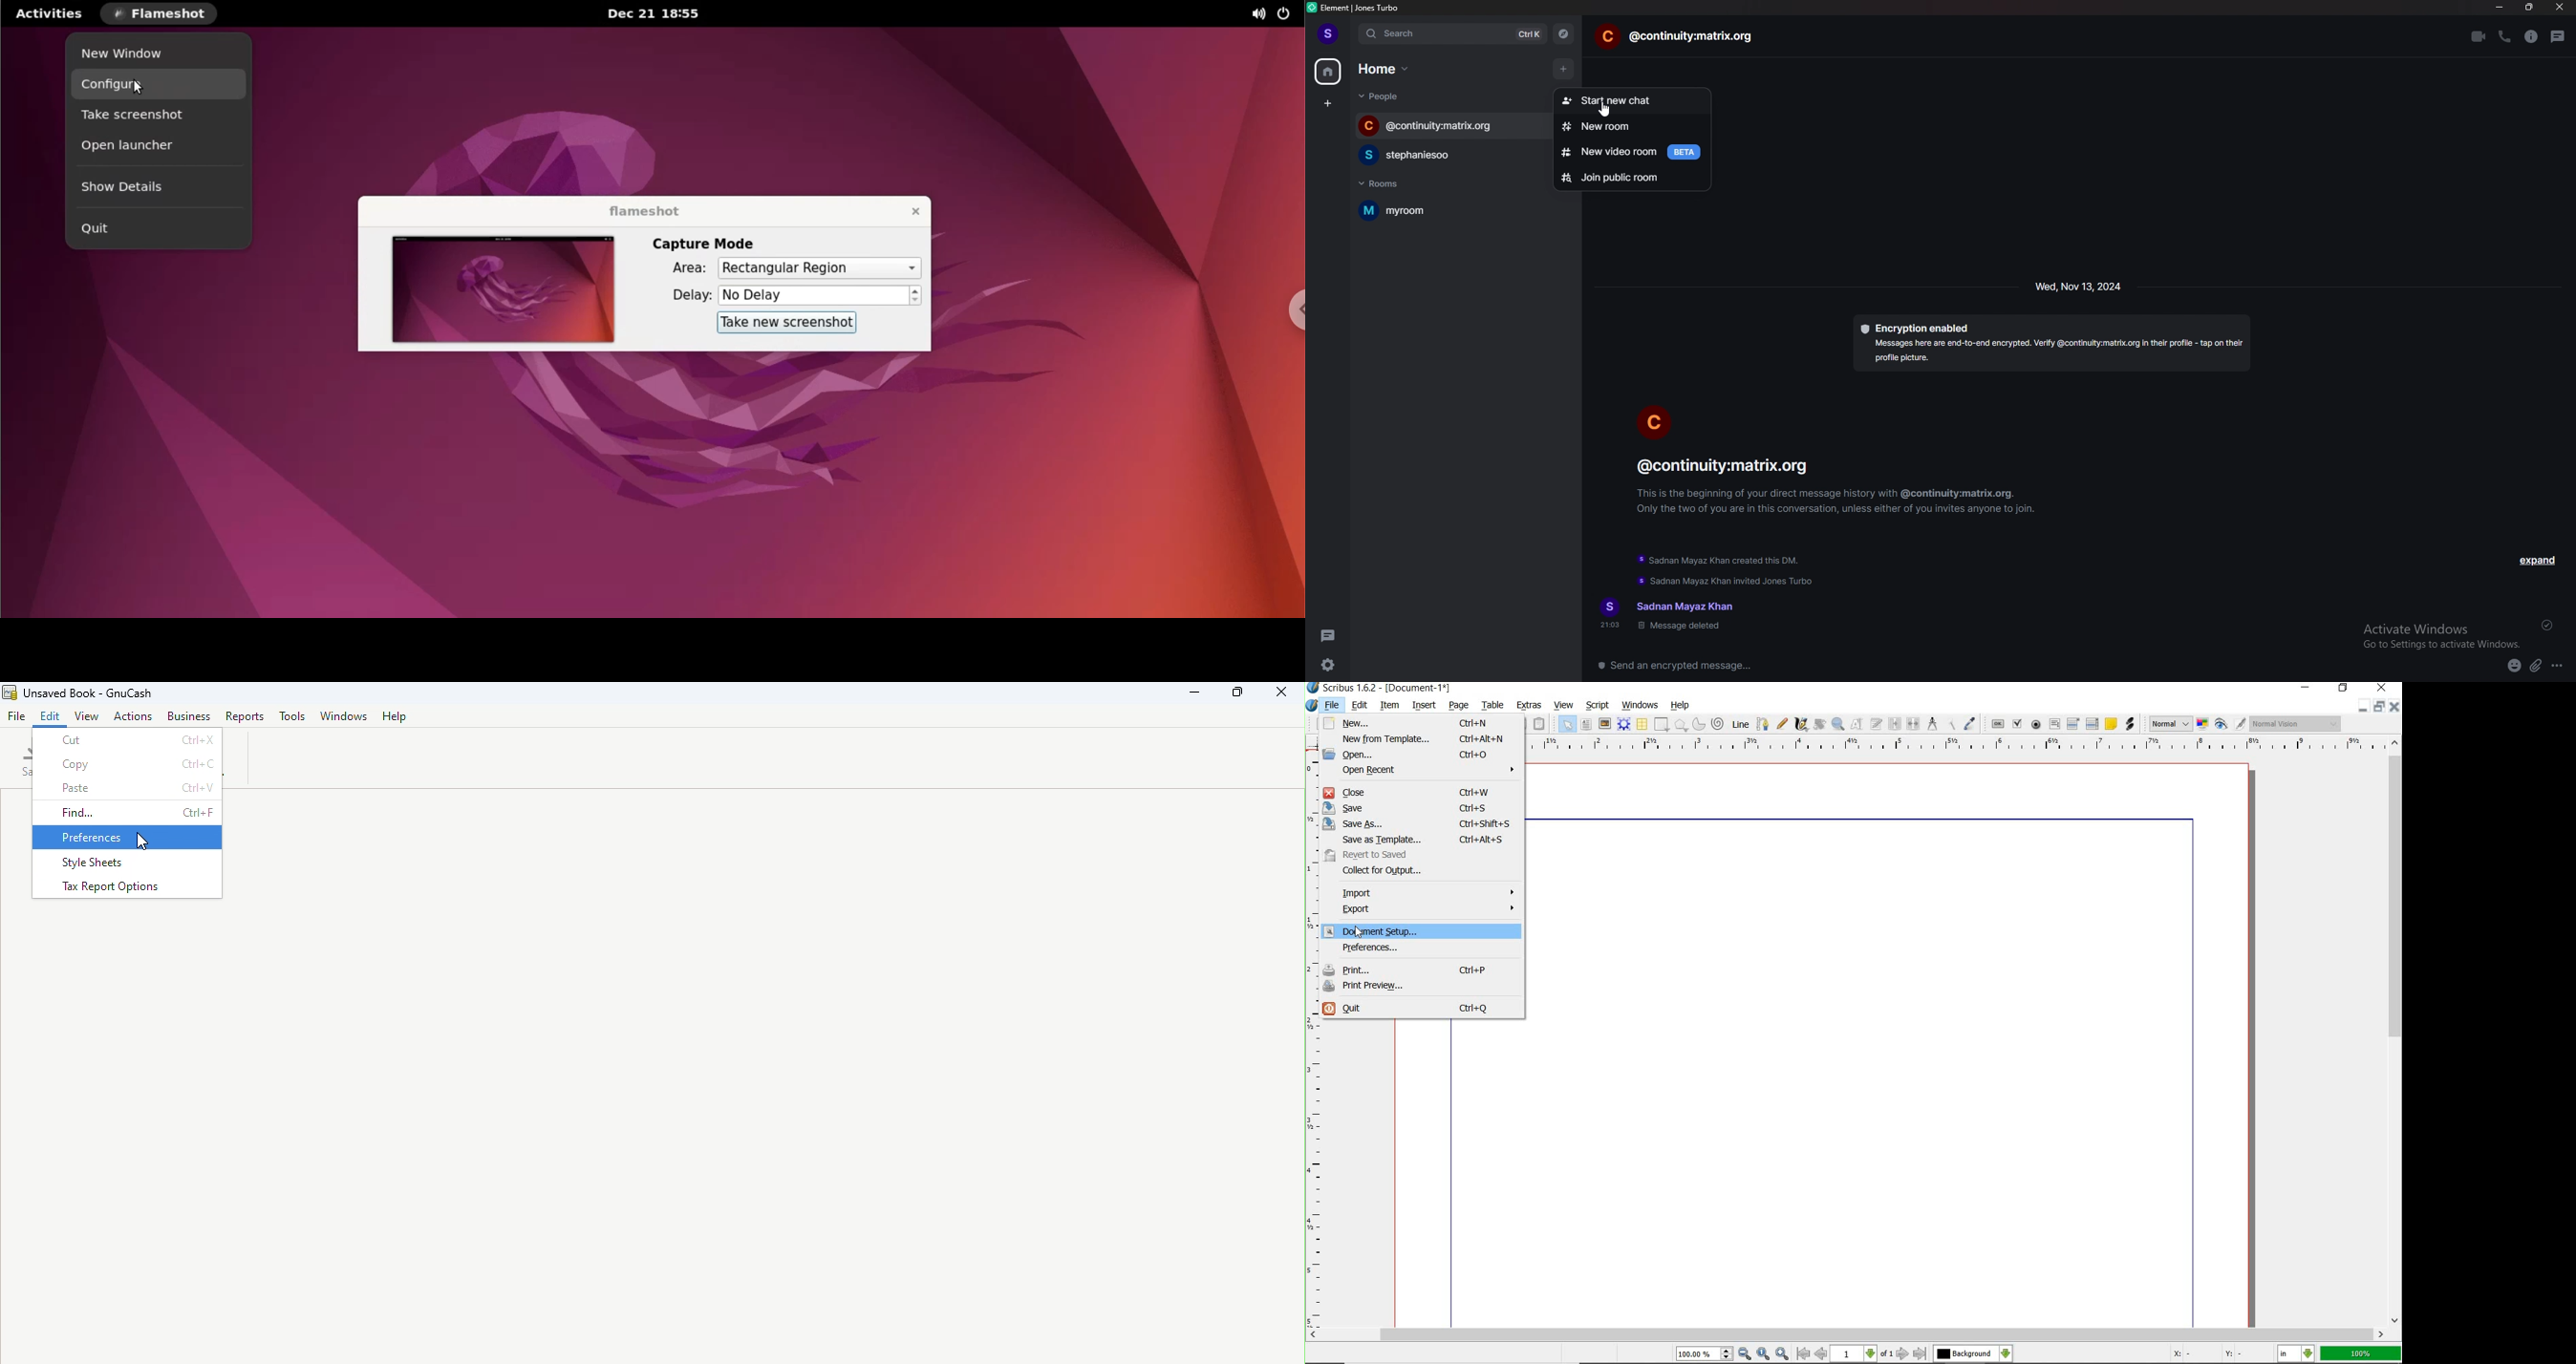 The width and height of the screenshot is (2576, 1372). What do you see at coordinates (1562, 66) in the screenshot?
I see `add` at bounding box center [1562, 66].